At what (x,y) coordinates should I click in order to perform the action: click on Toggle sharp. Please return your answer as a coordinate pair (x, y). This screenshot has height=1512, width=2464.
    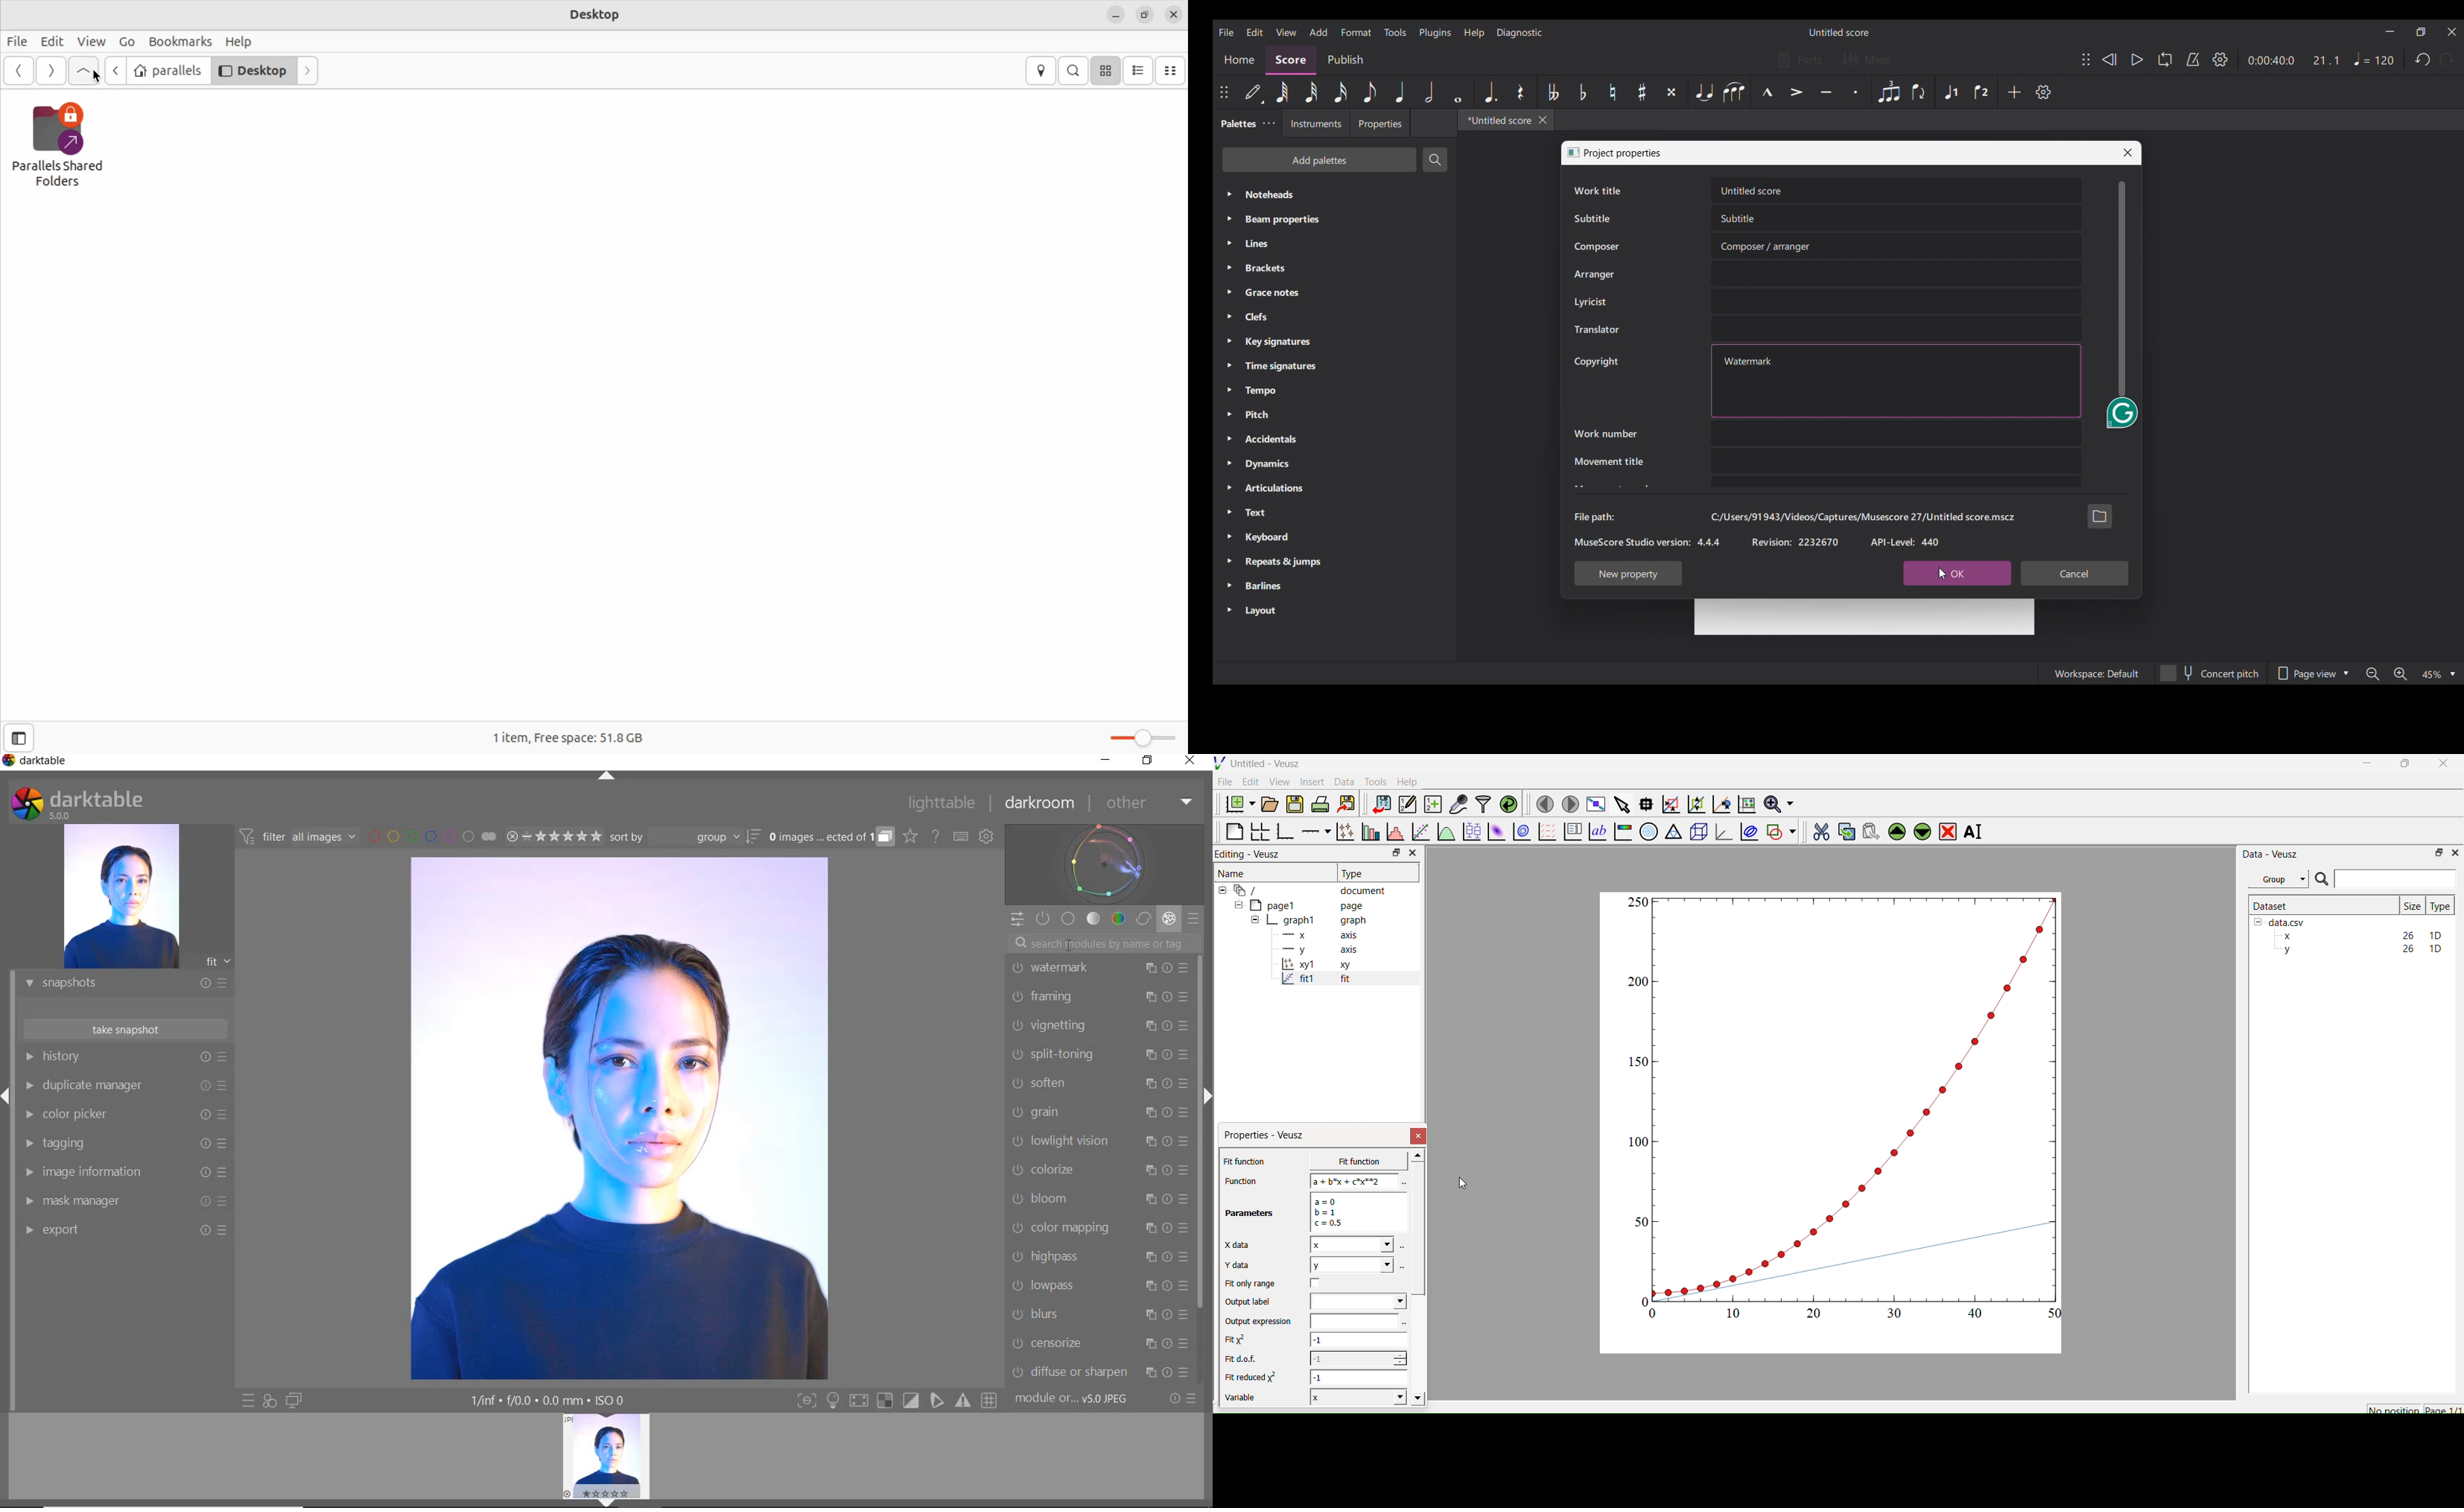
    Looking at the image, I should click on (1643, 92).